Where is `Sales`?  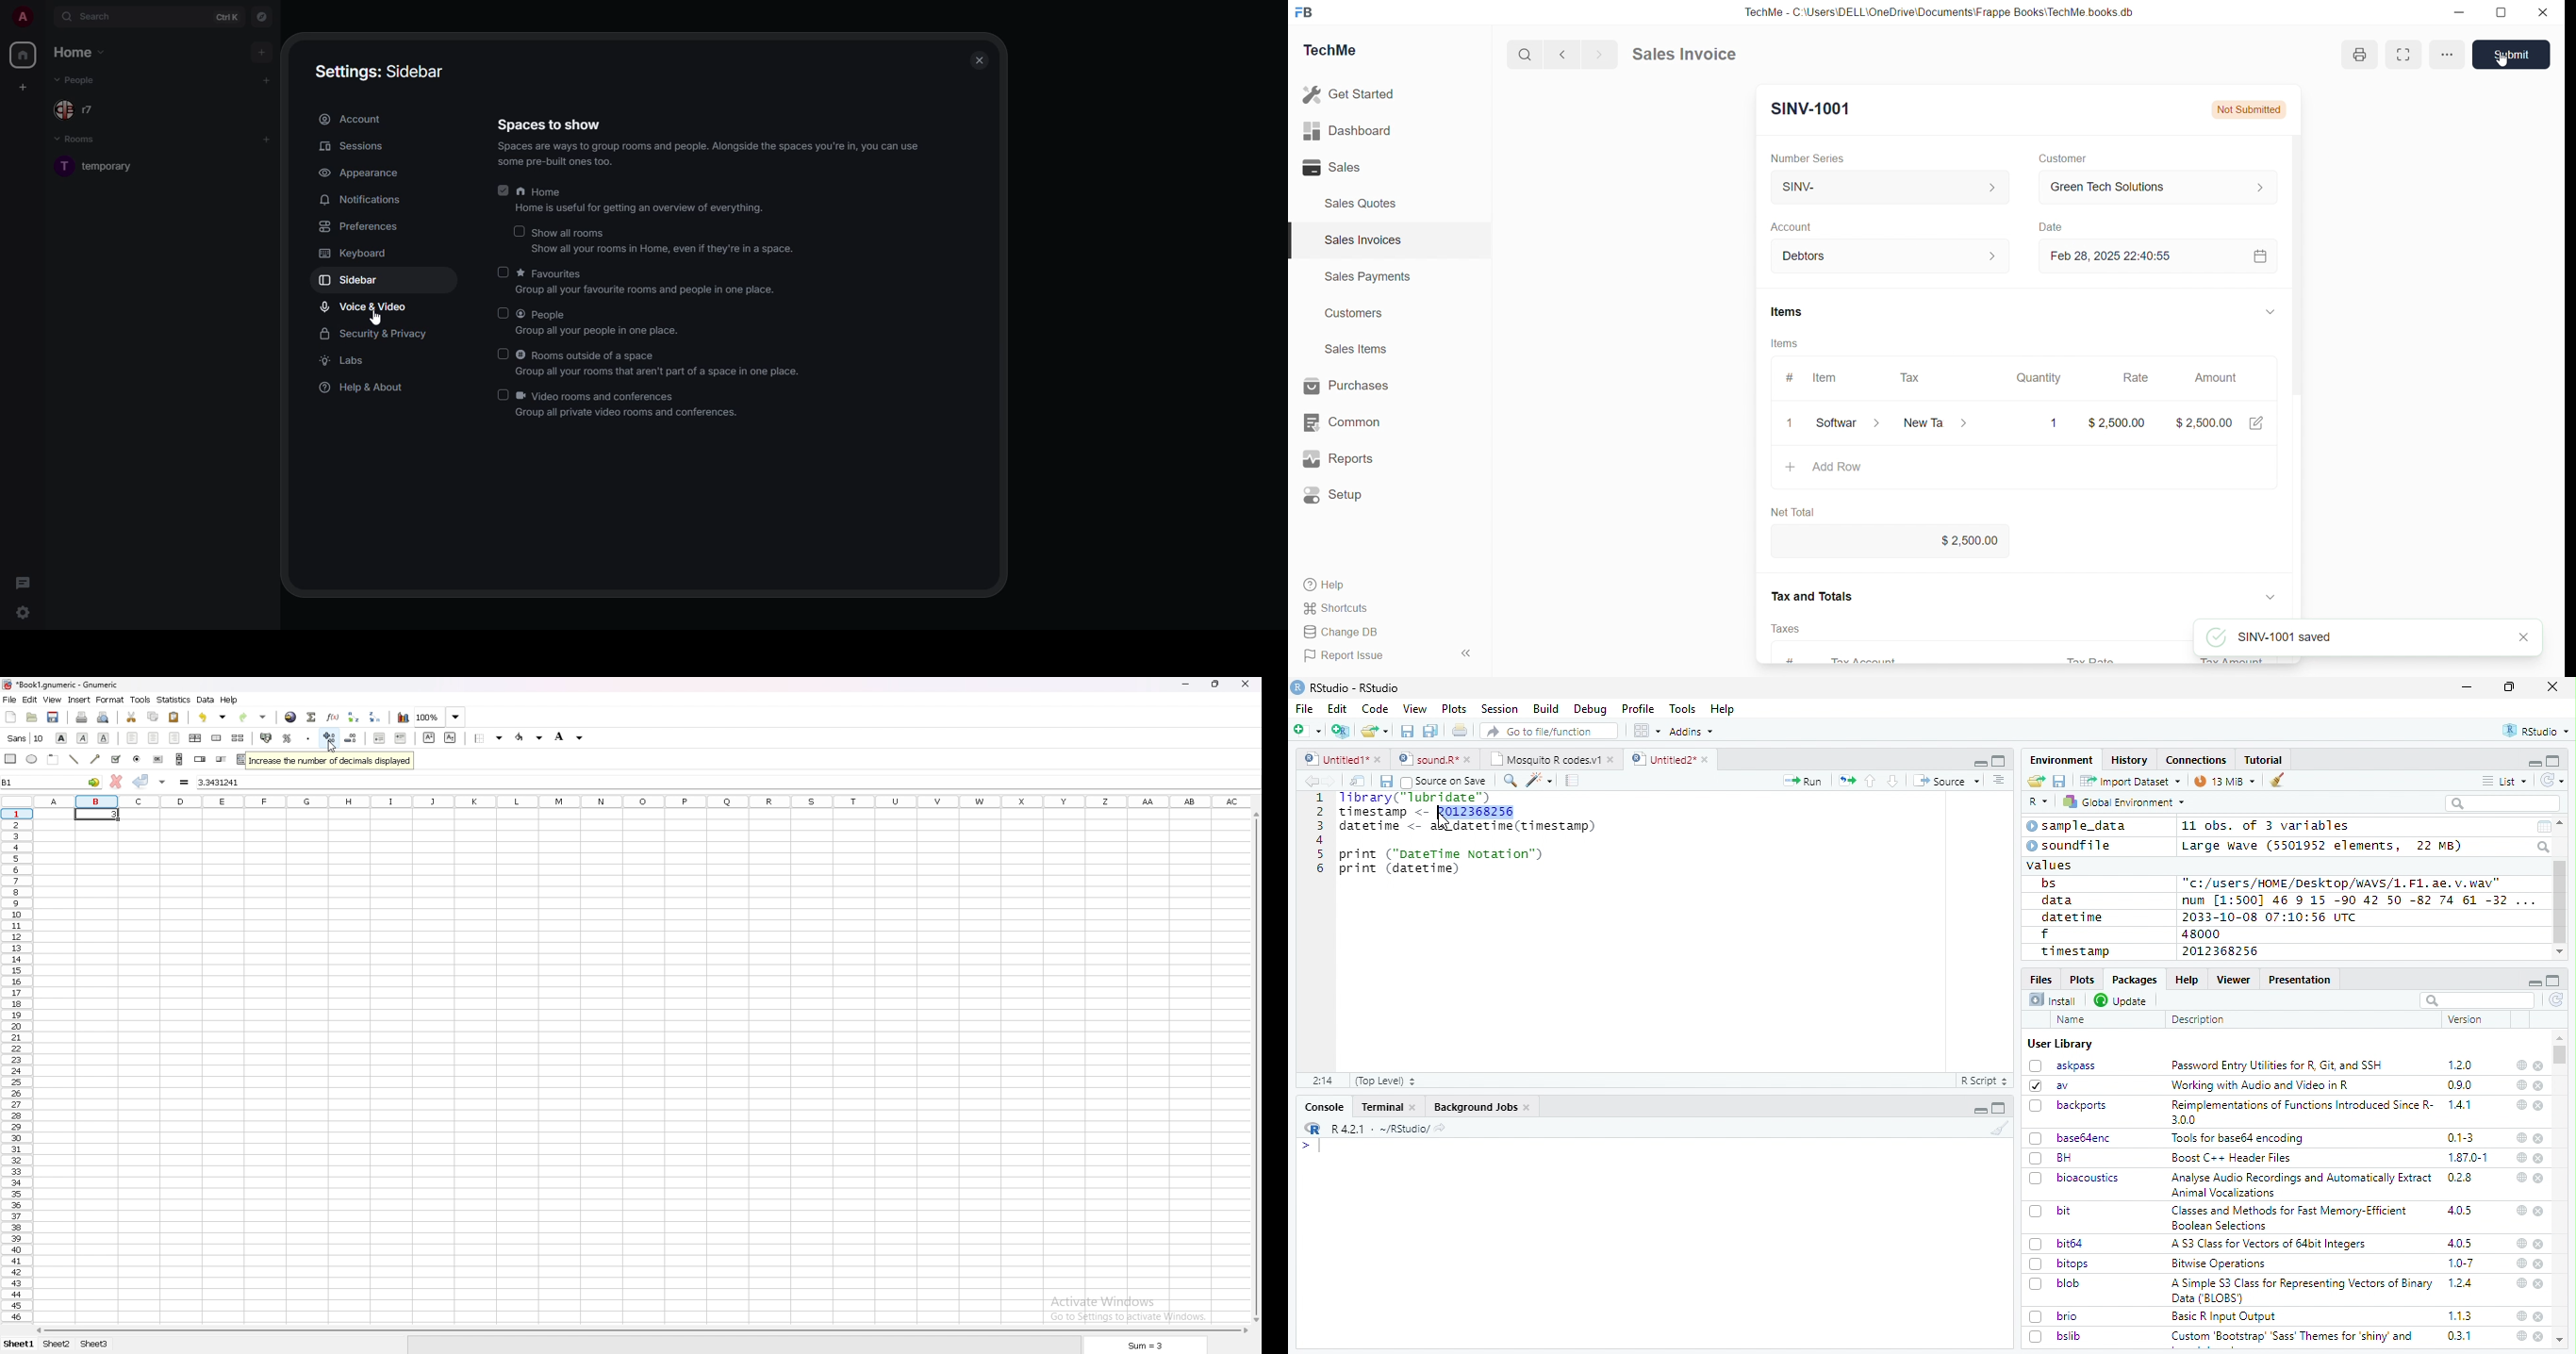 Sales is located at coordinates (1332, 167).